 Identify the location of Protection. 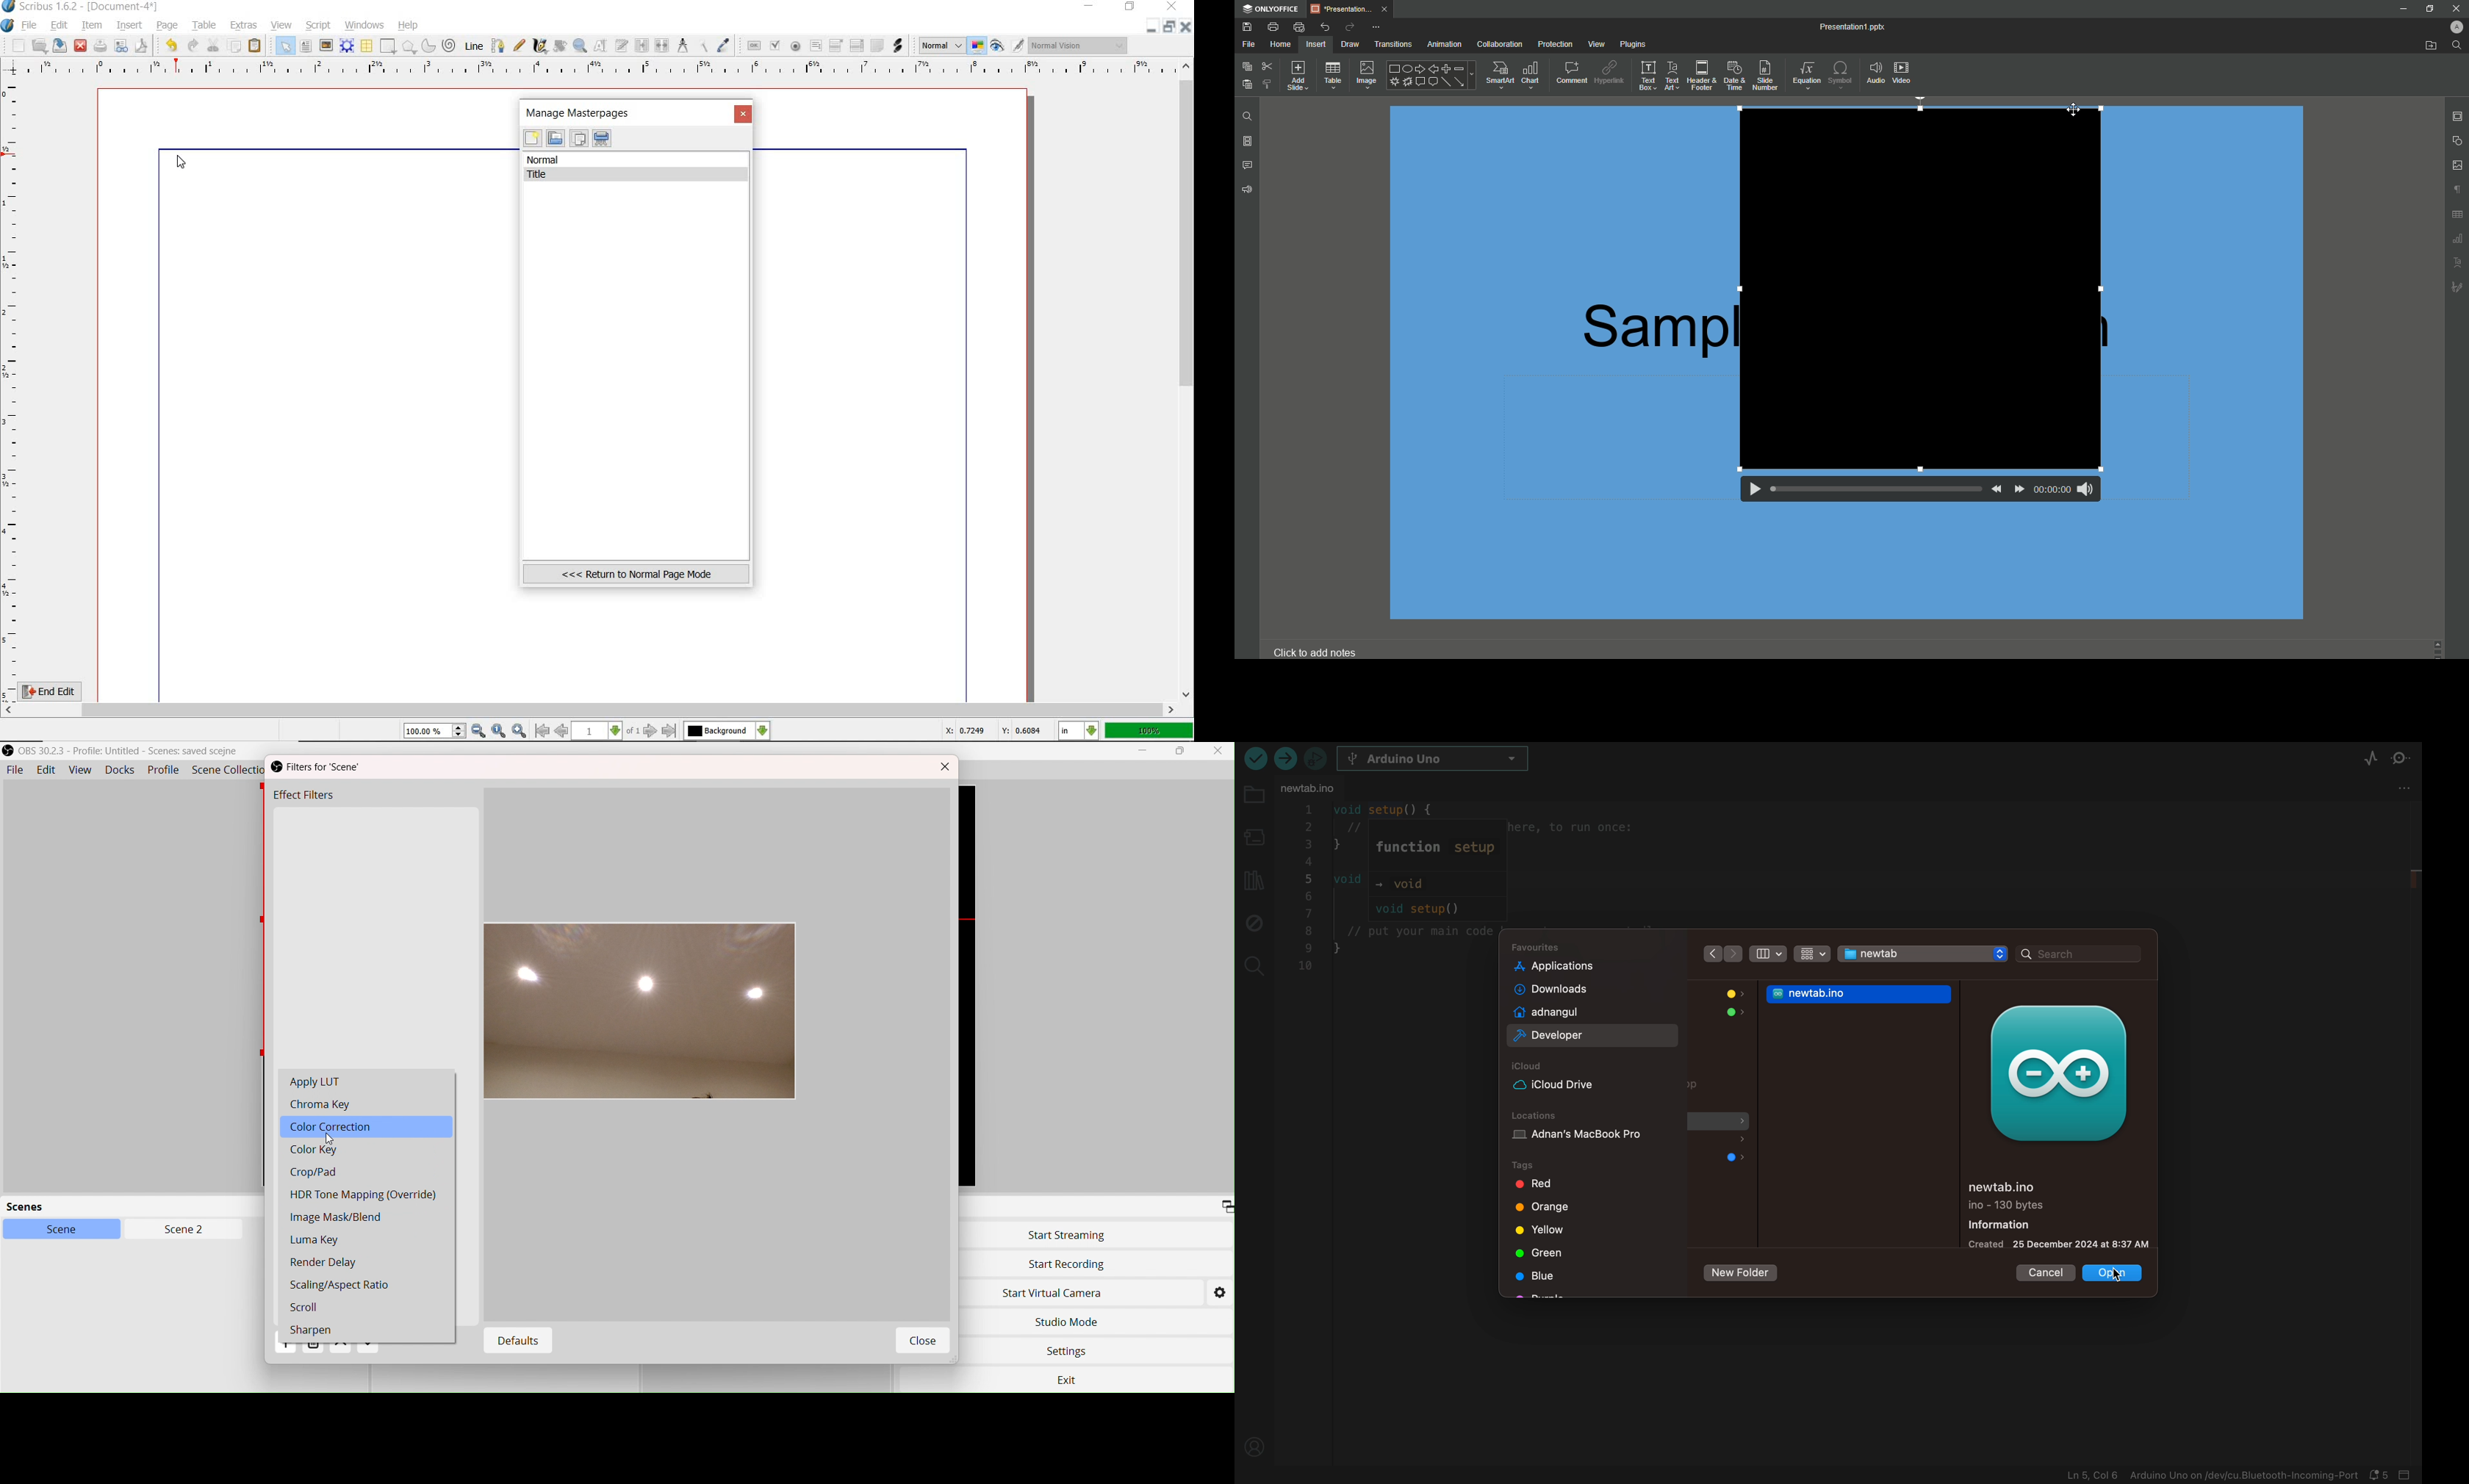
(1555, 44).